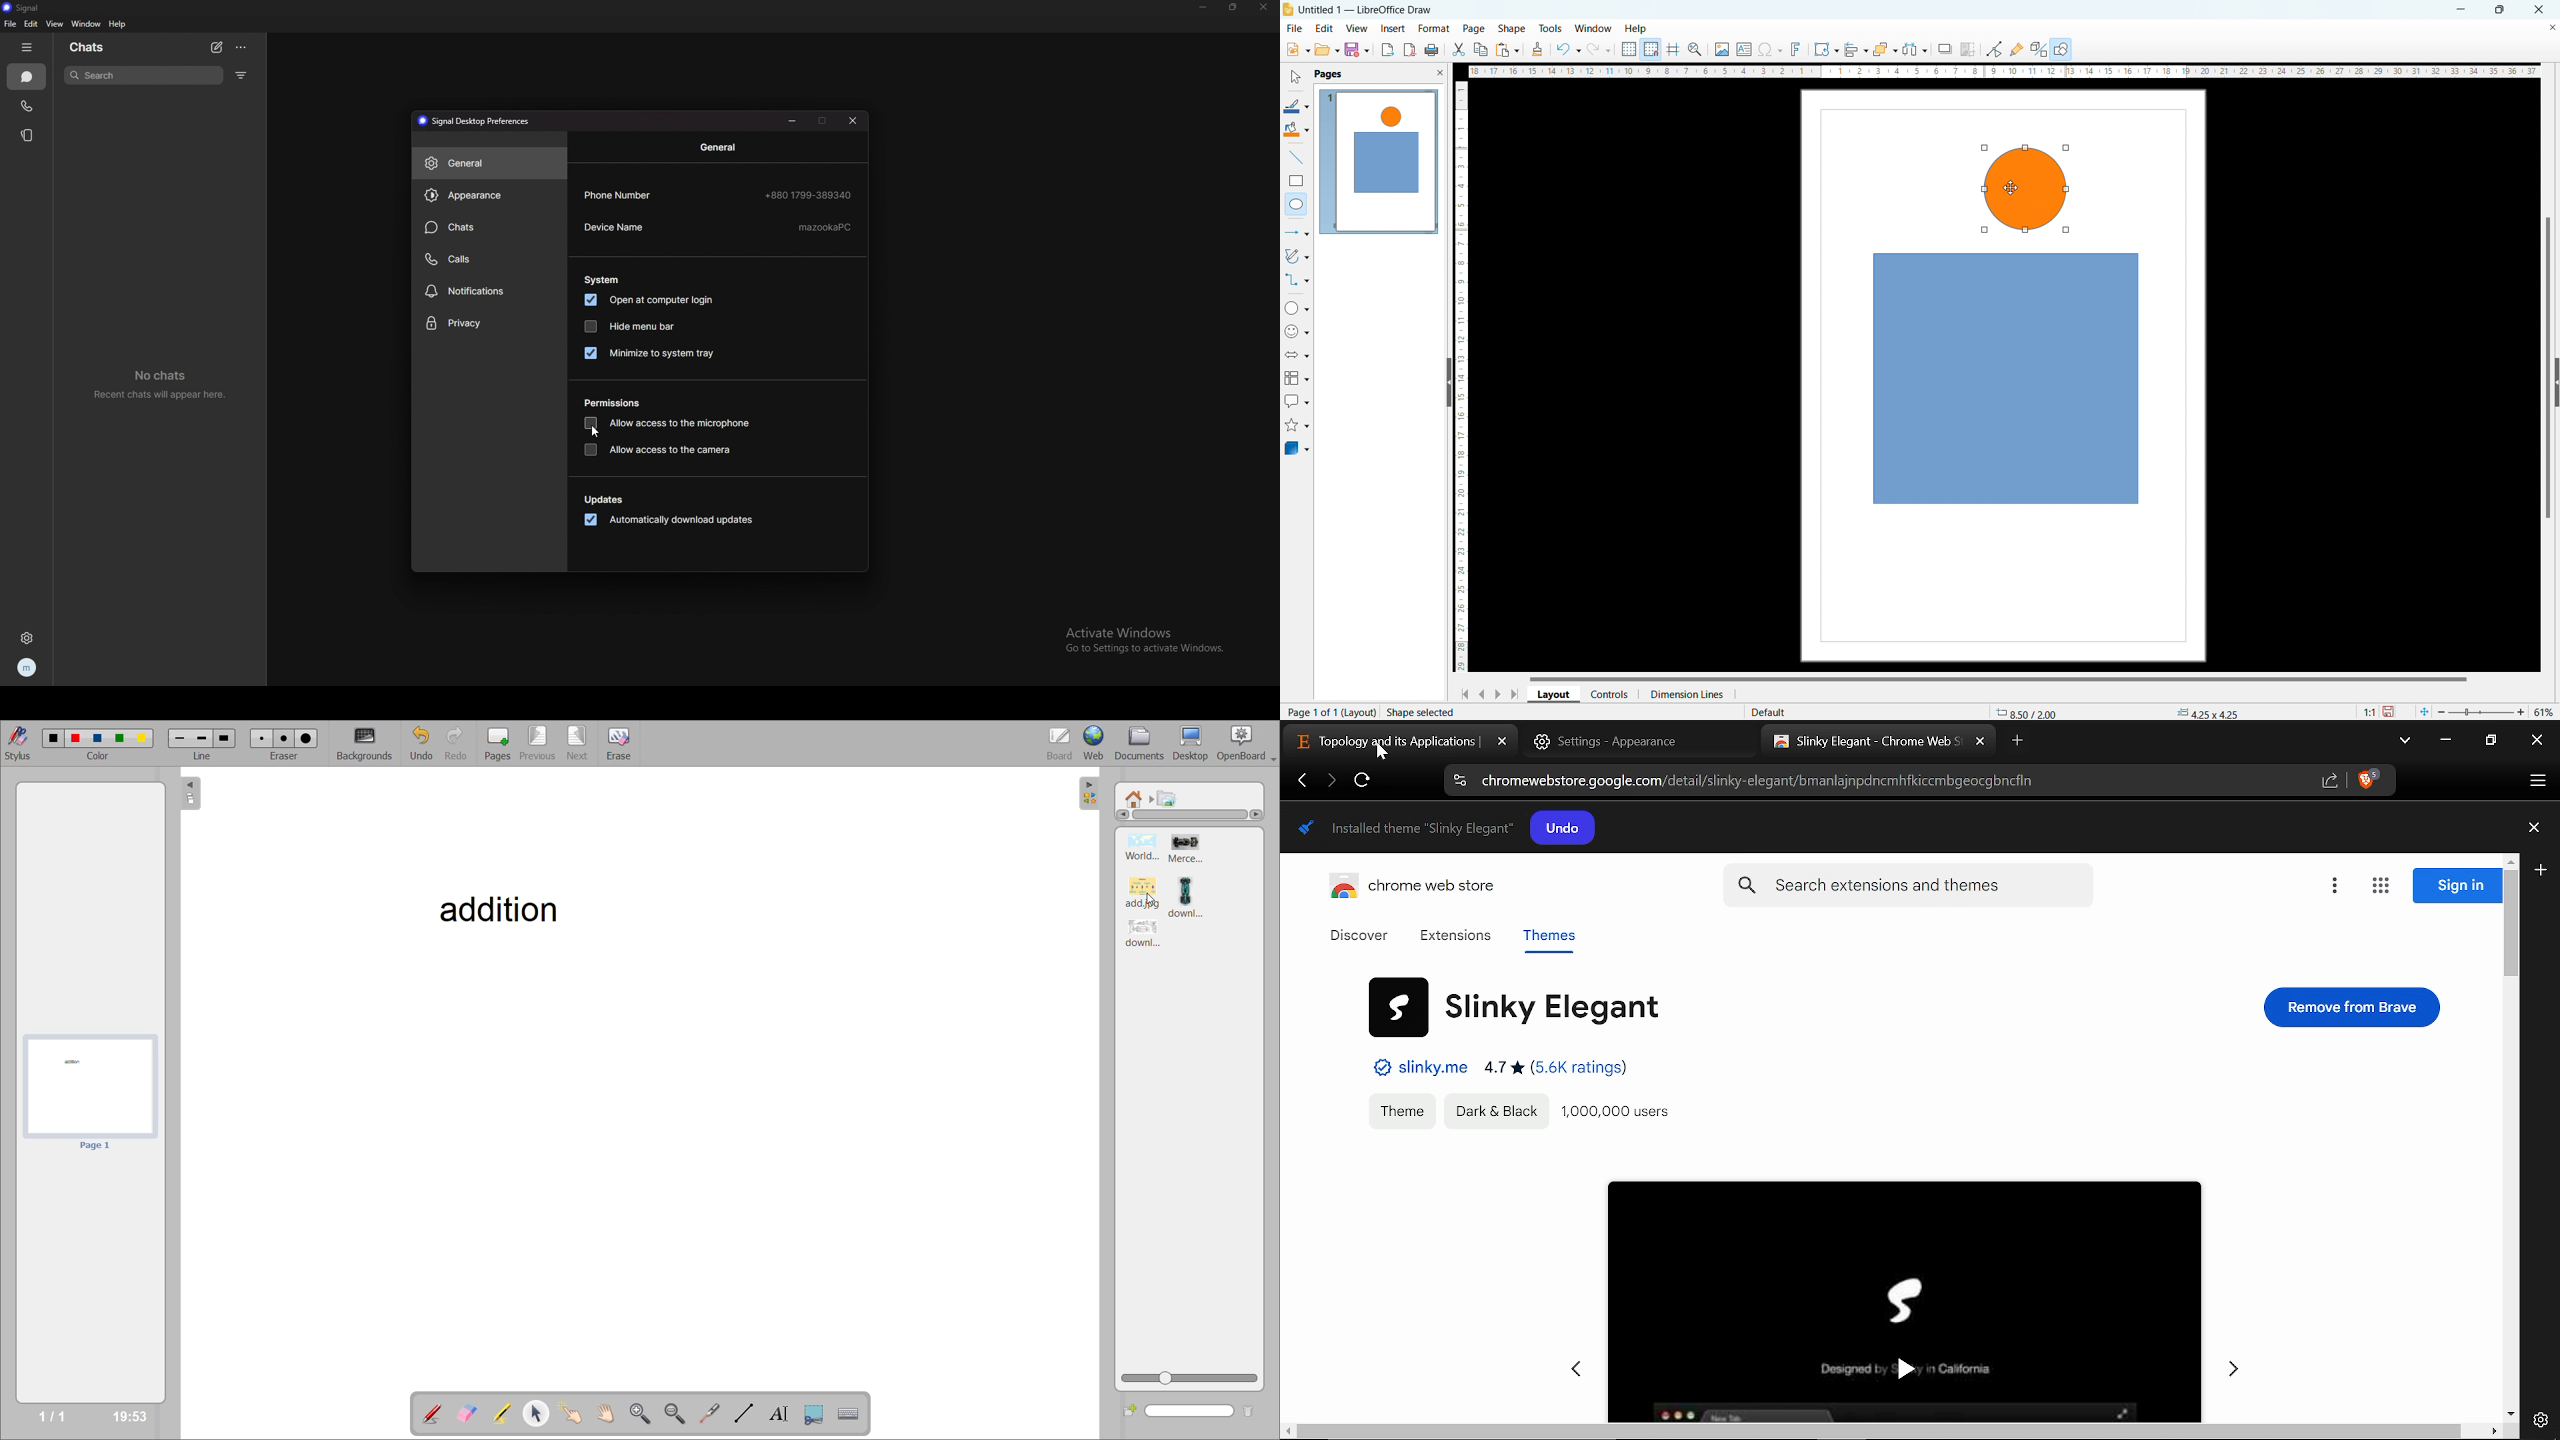  Describe the element at coordinates (631, 326) in the screenshot. I see `hide menu bar` at that location.